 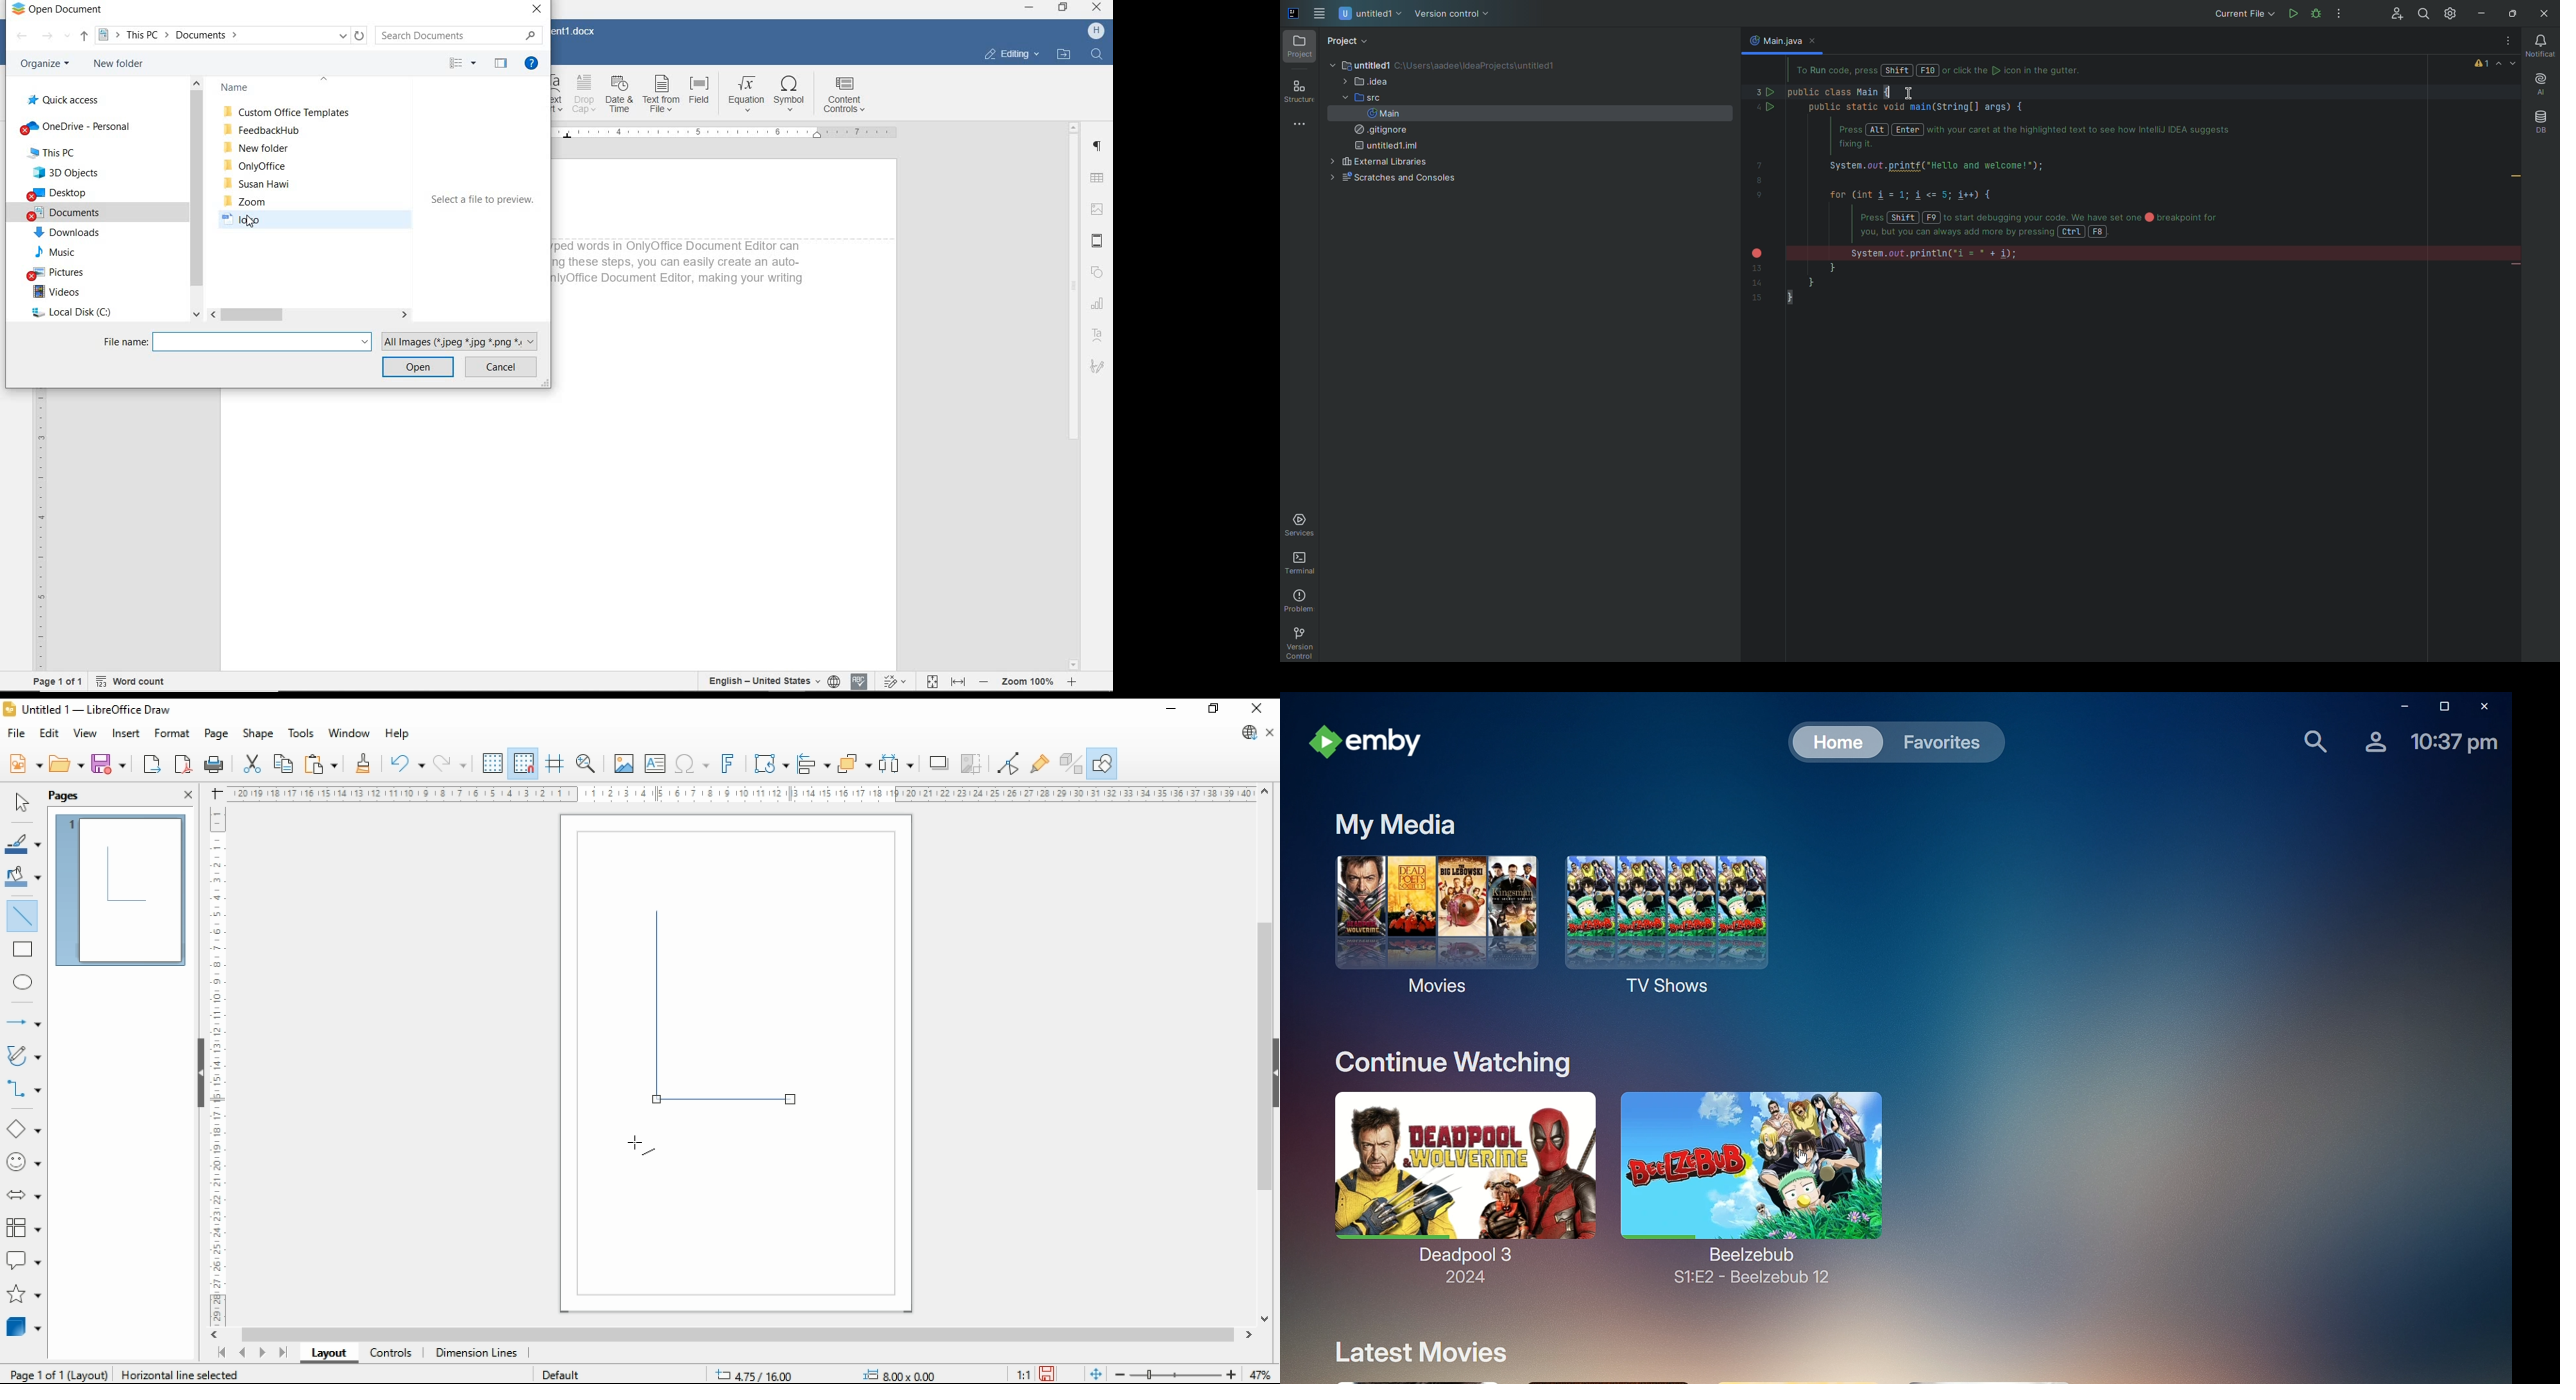 I want to click on next page, so click(x=266, y=1353).